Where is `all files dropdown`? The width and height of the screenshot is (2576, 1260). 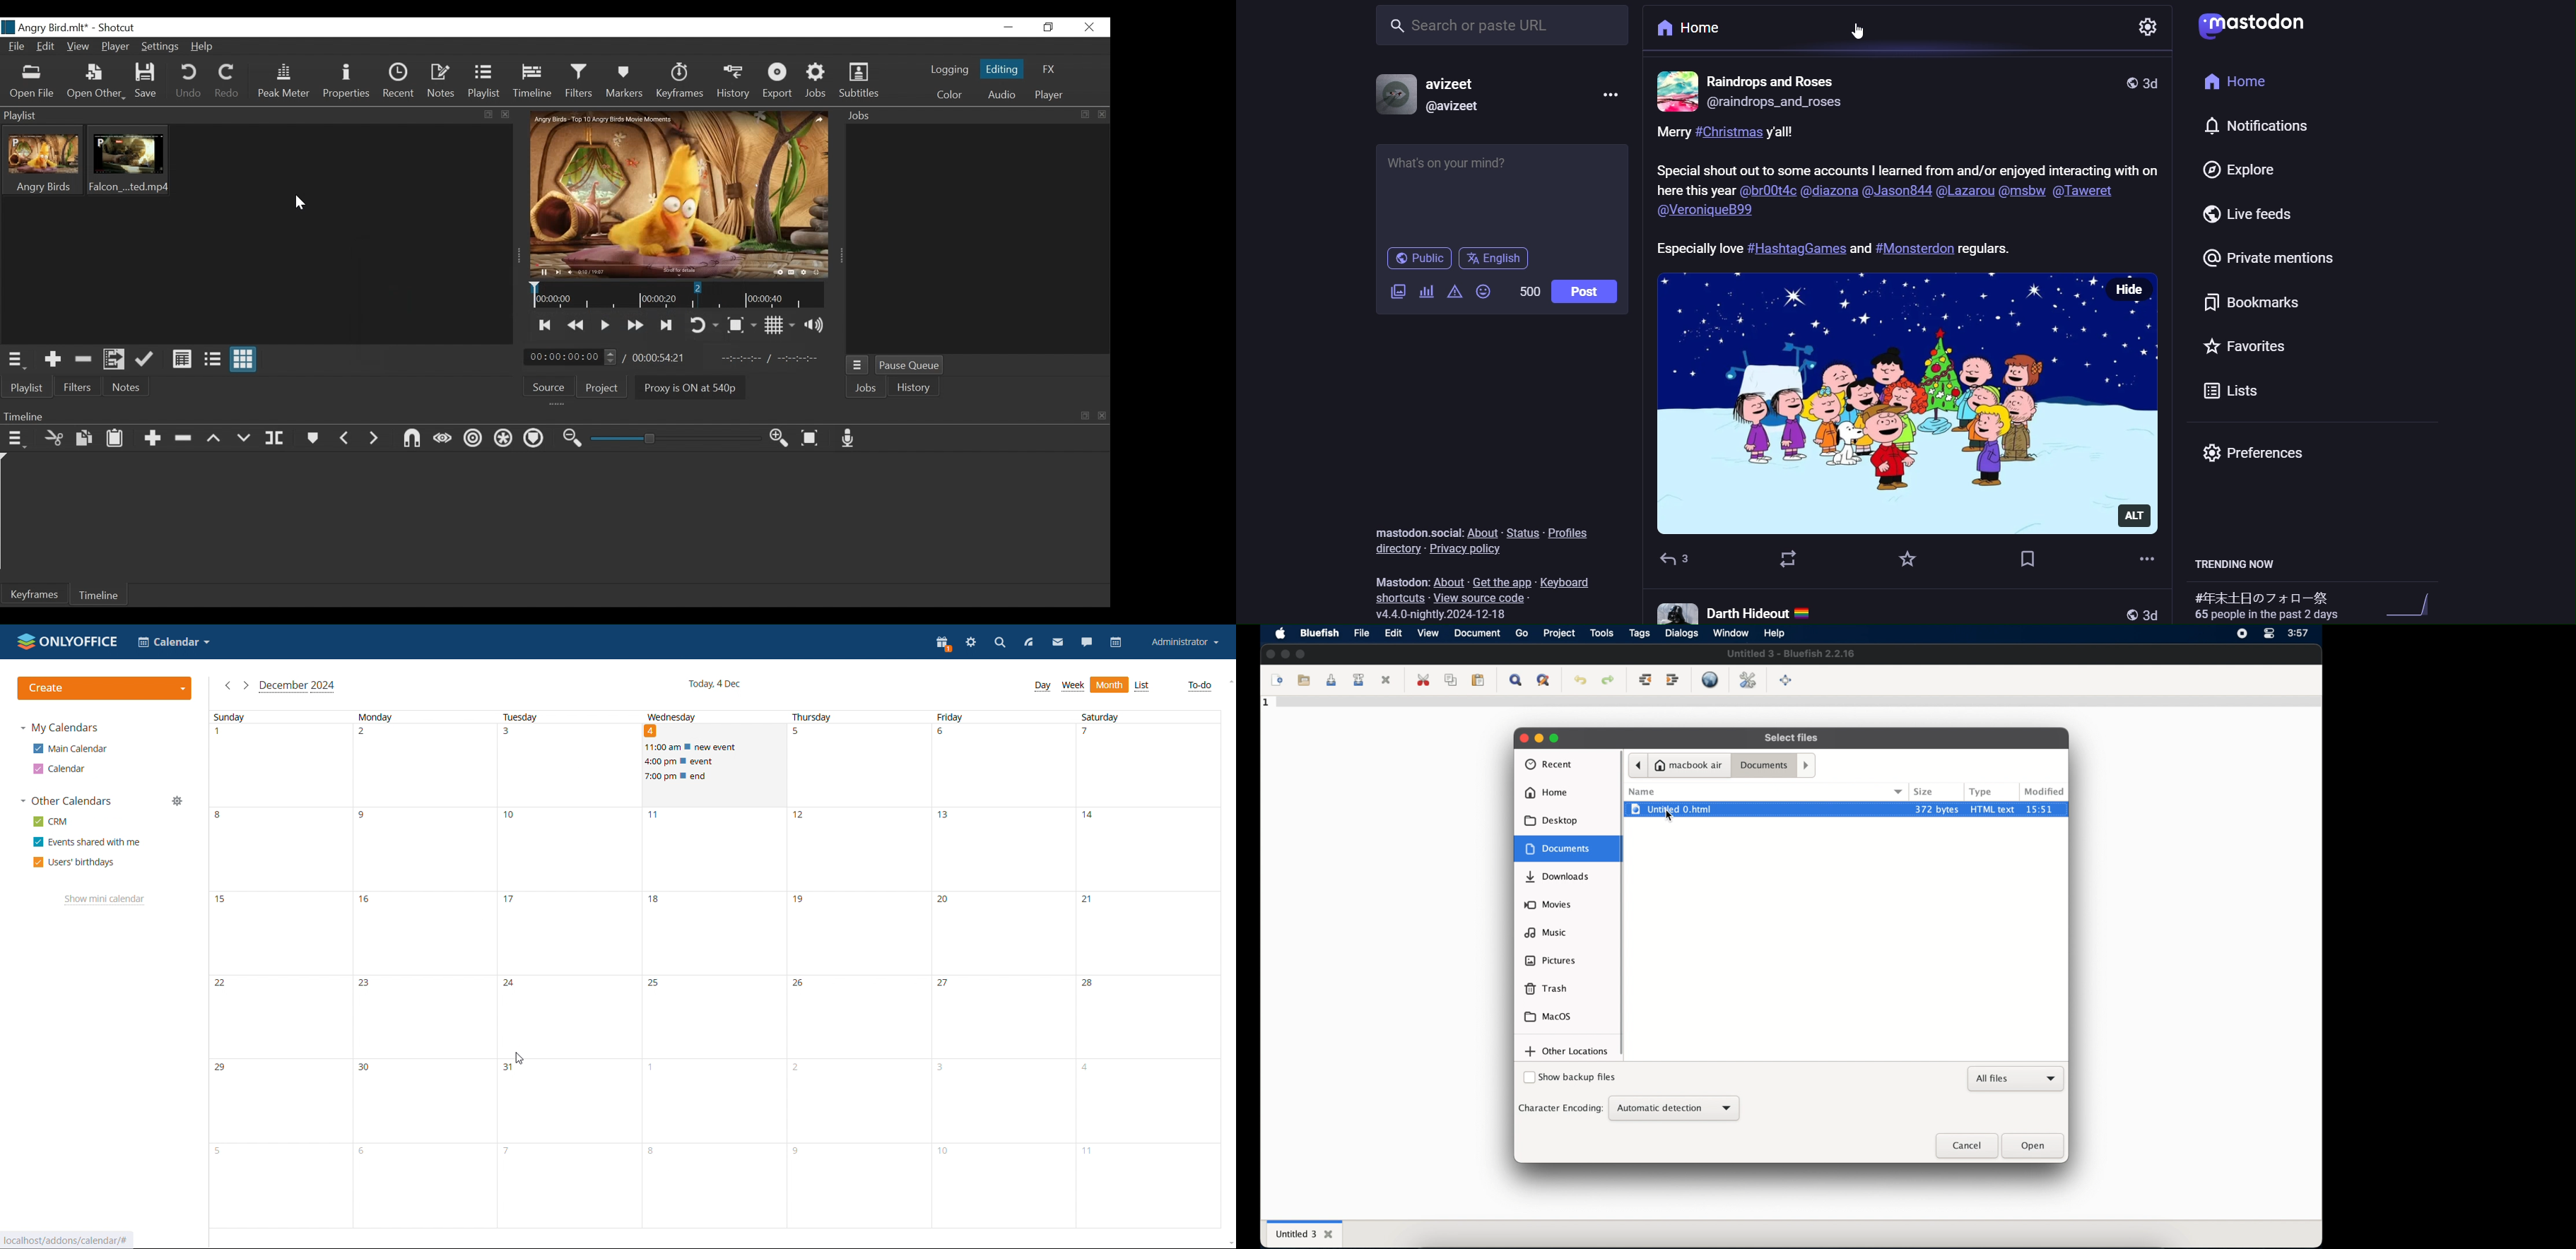
all files dropdown is located at coordinates (2017, 1079).